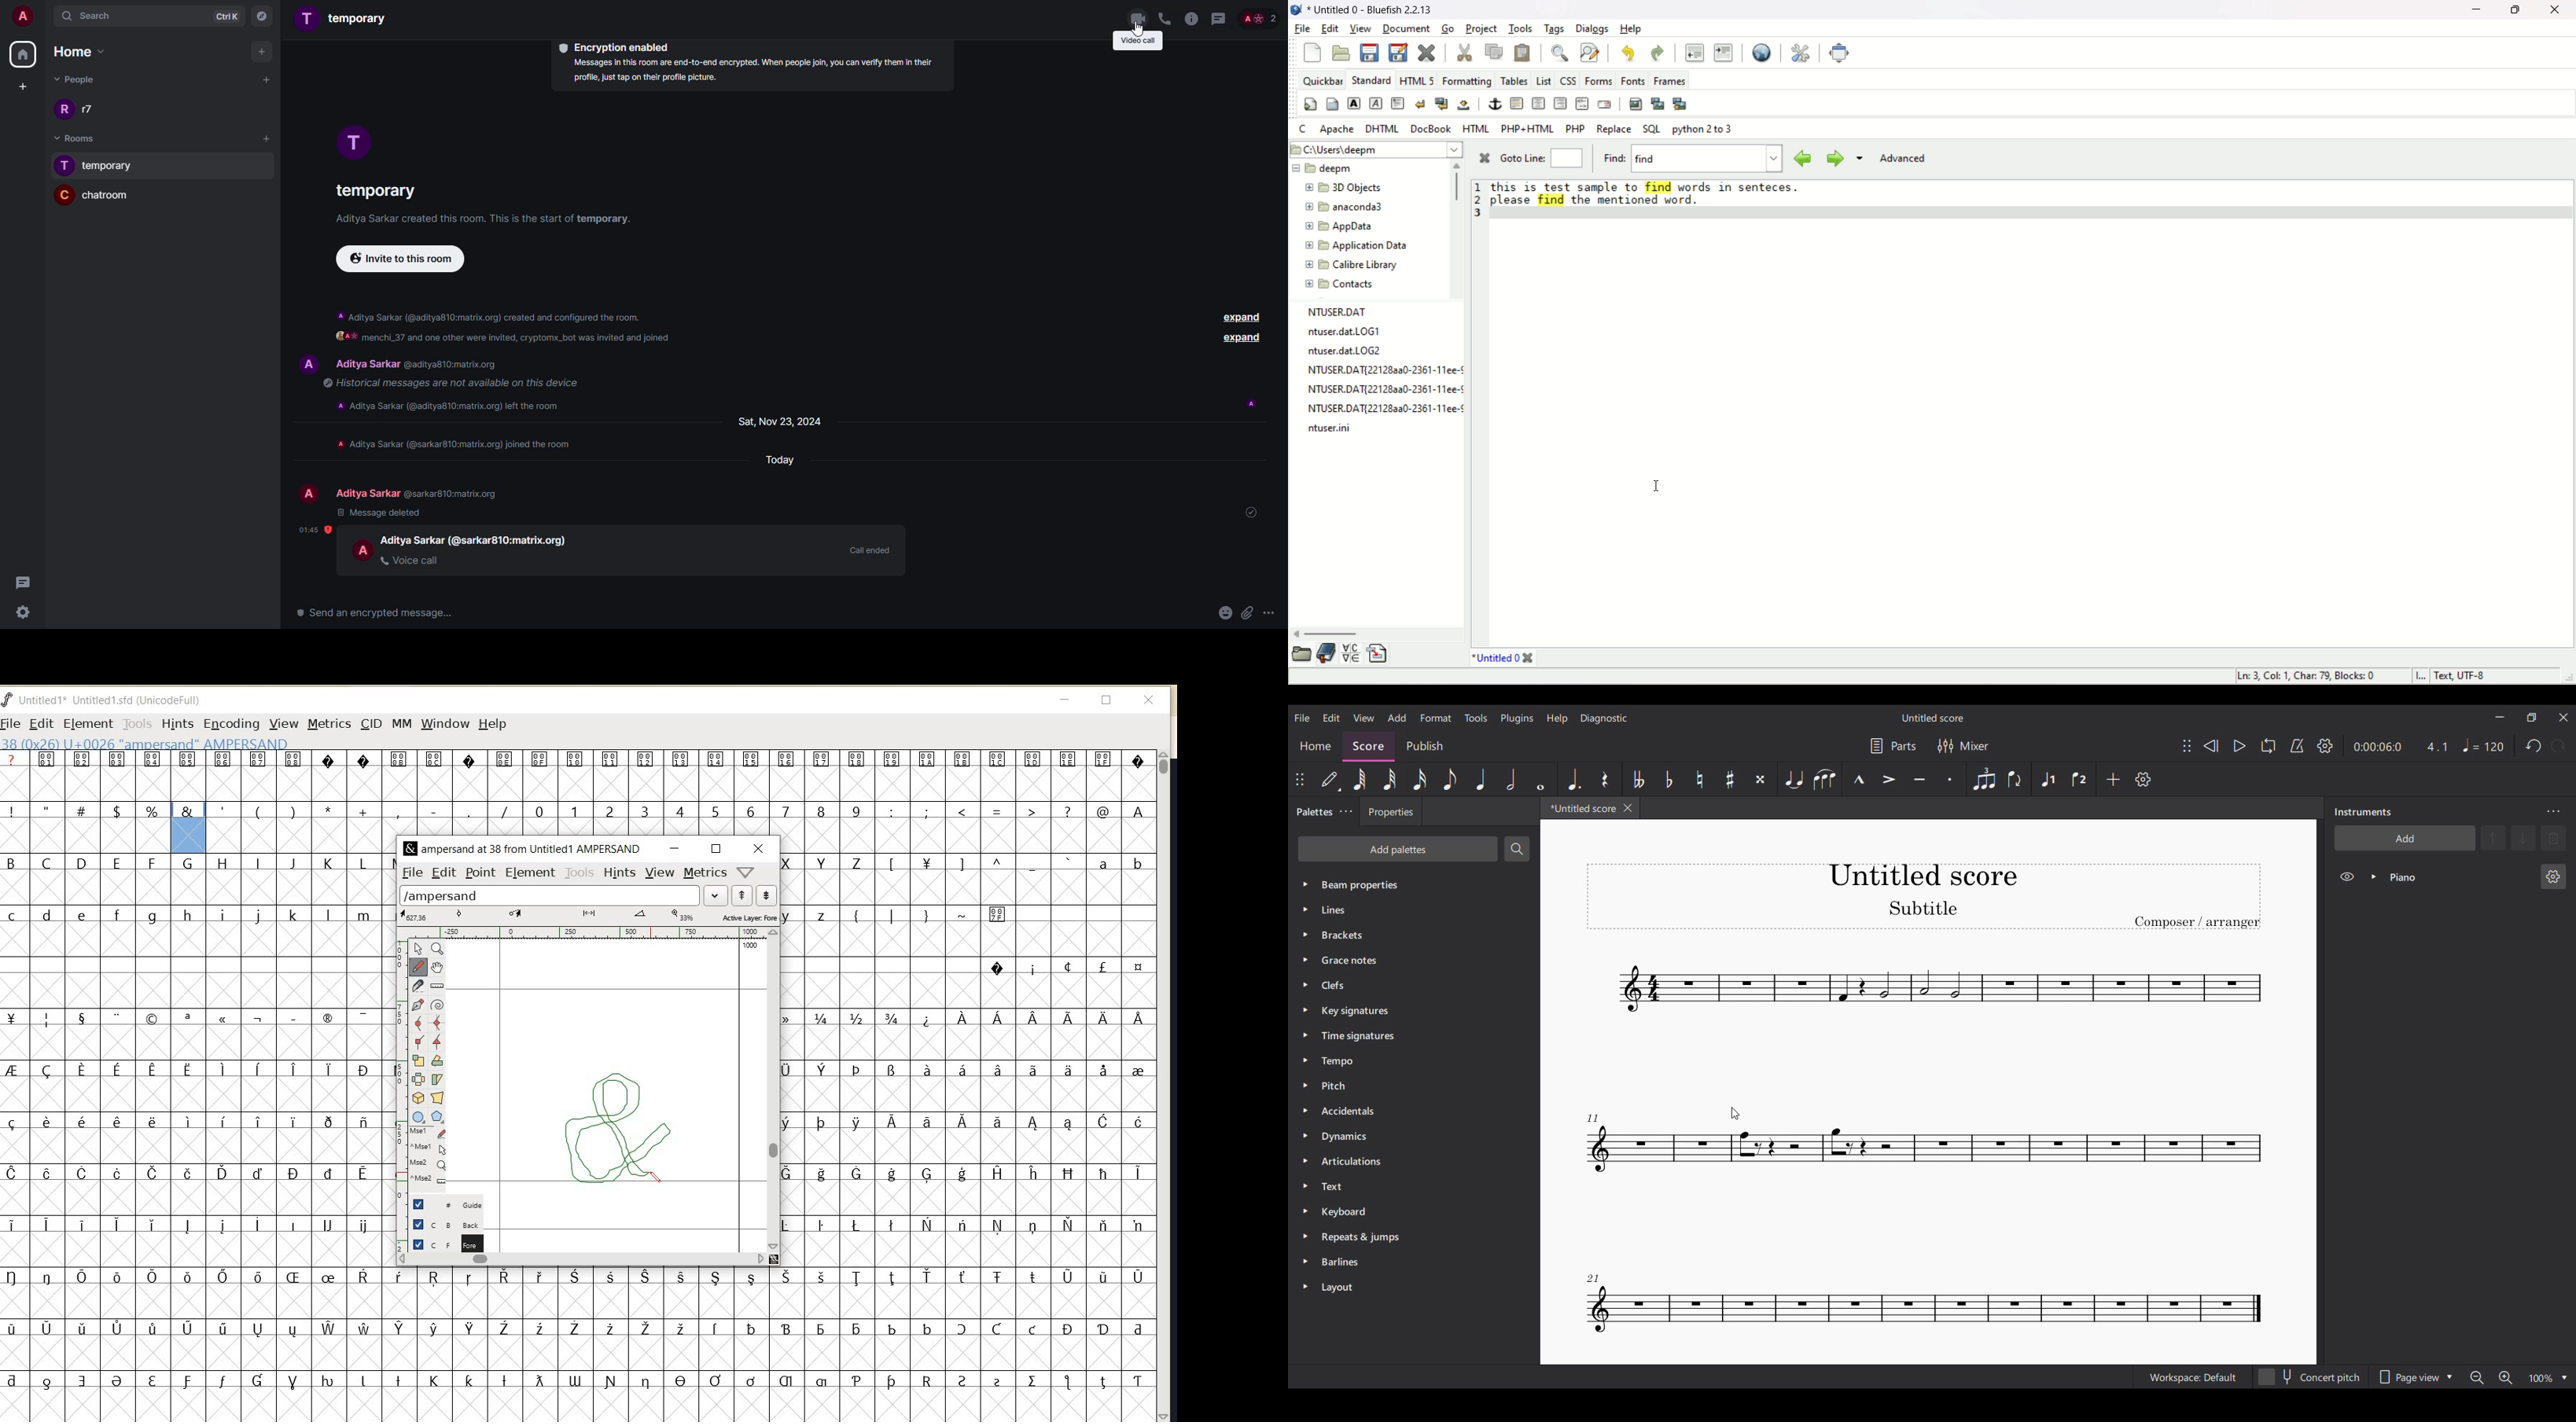  What do you see at coordinates (776, 459) in the screenshot?
I see `day` at bounding box center [776, 459].